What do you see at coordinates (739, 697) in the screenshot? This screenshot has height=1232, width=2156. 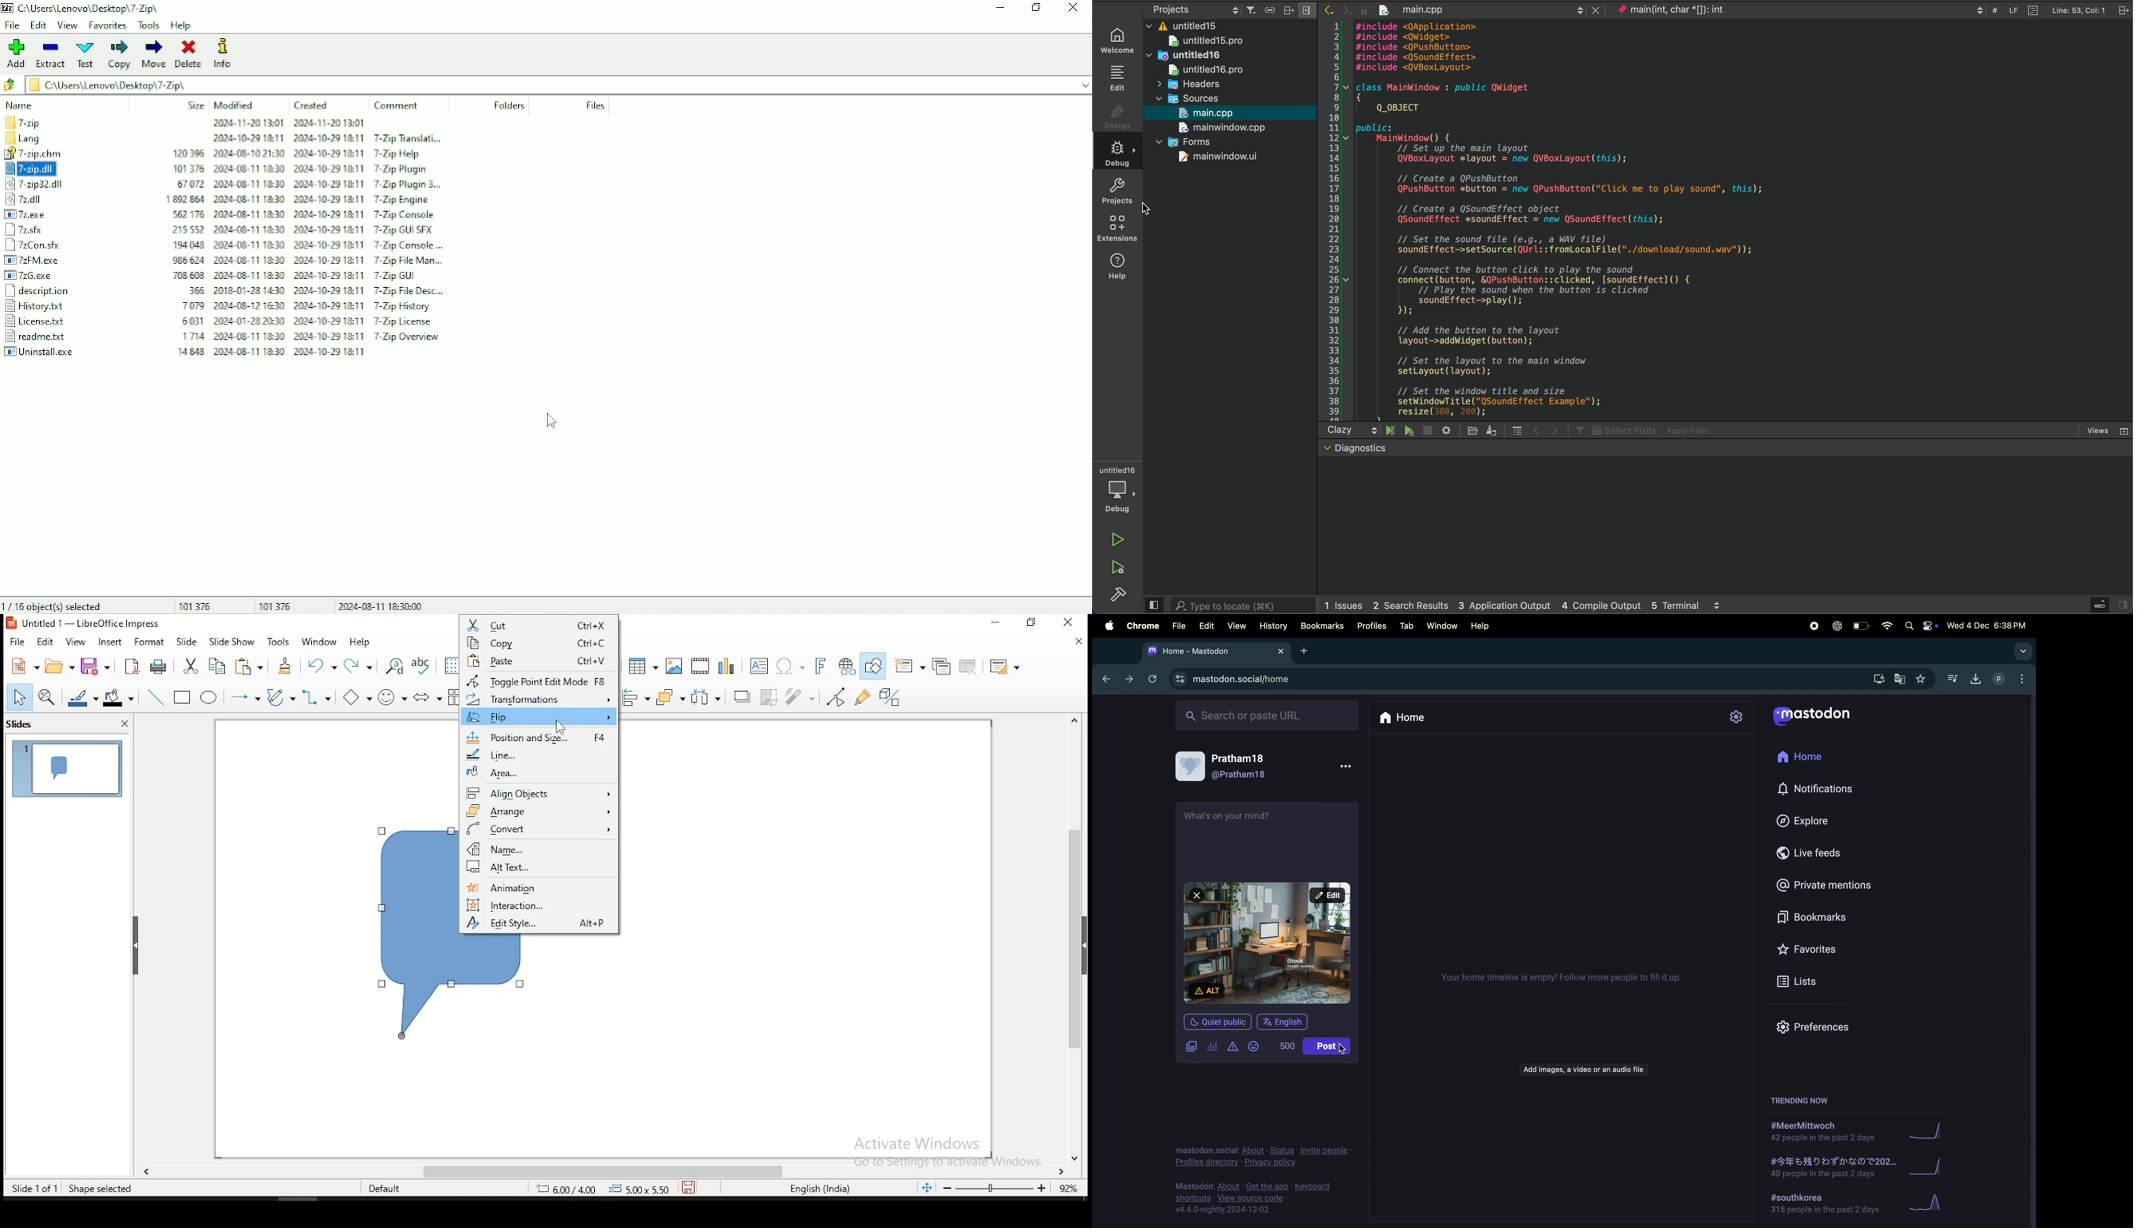 I see `shadow` at bounding box center [739, 697].